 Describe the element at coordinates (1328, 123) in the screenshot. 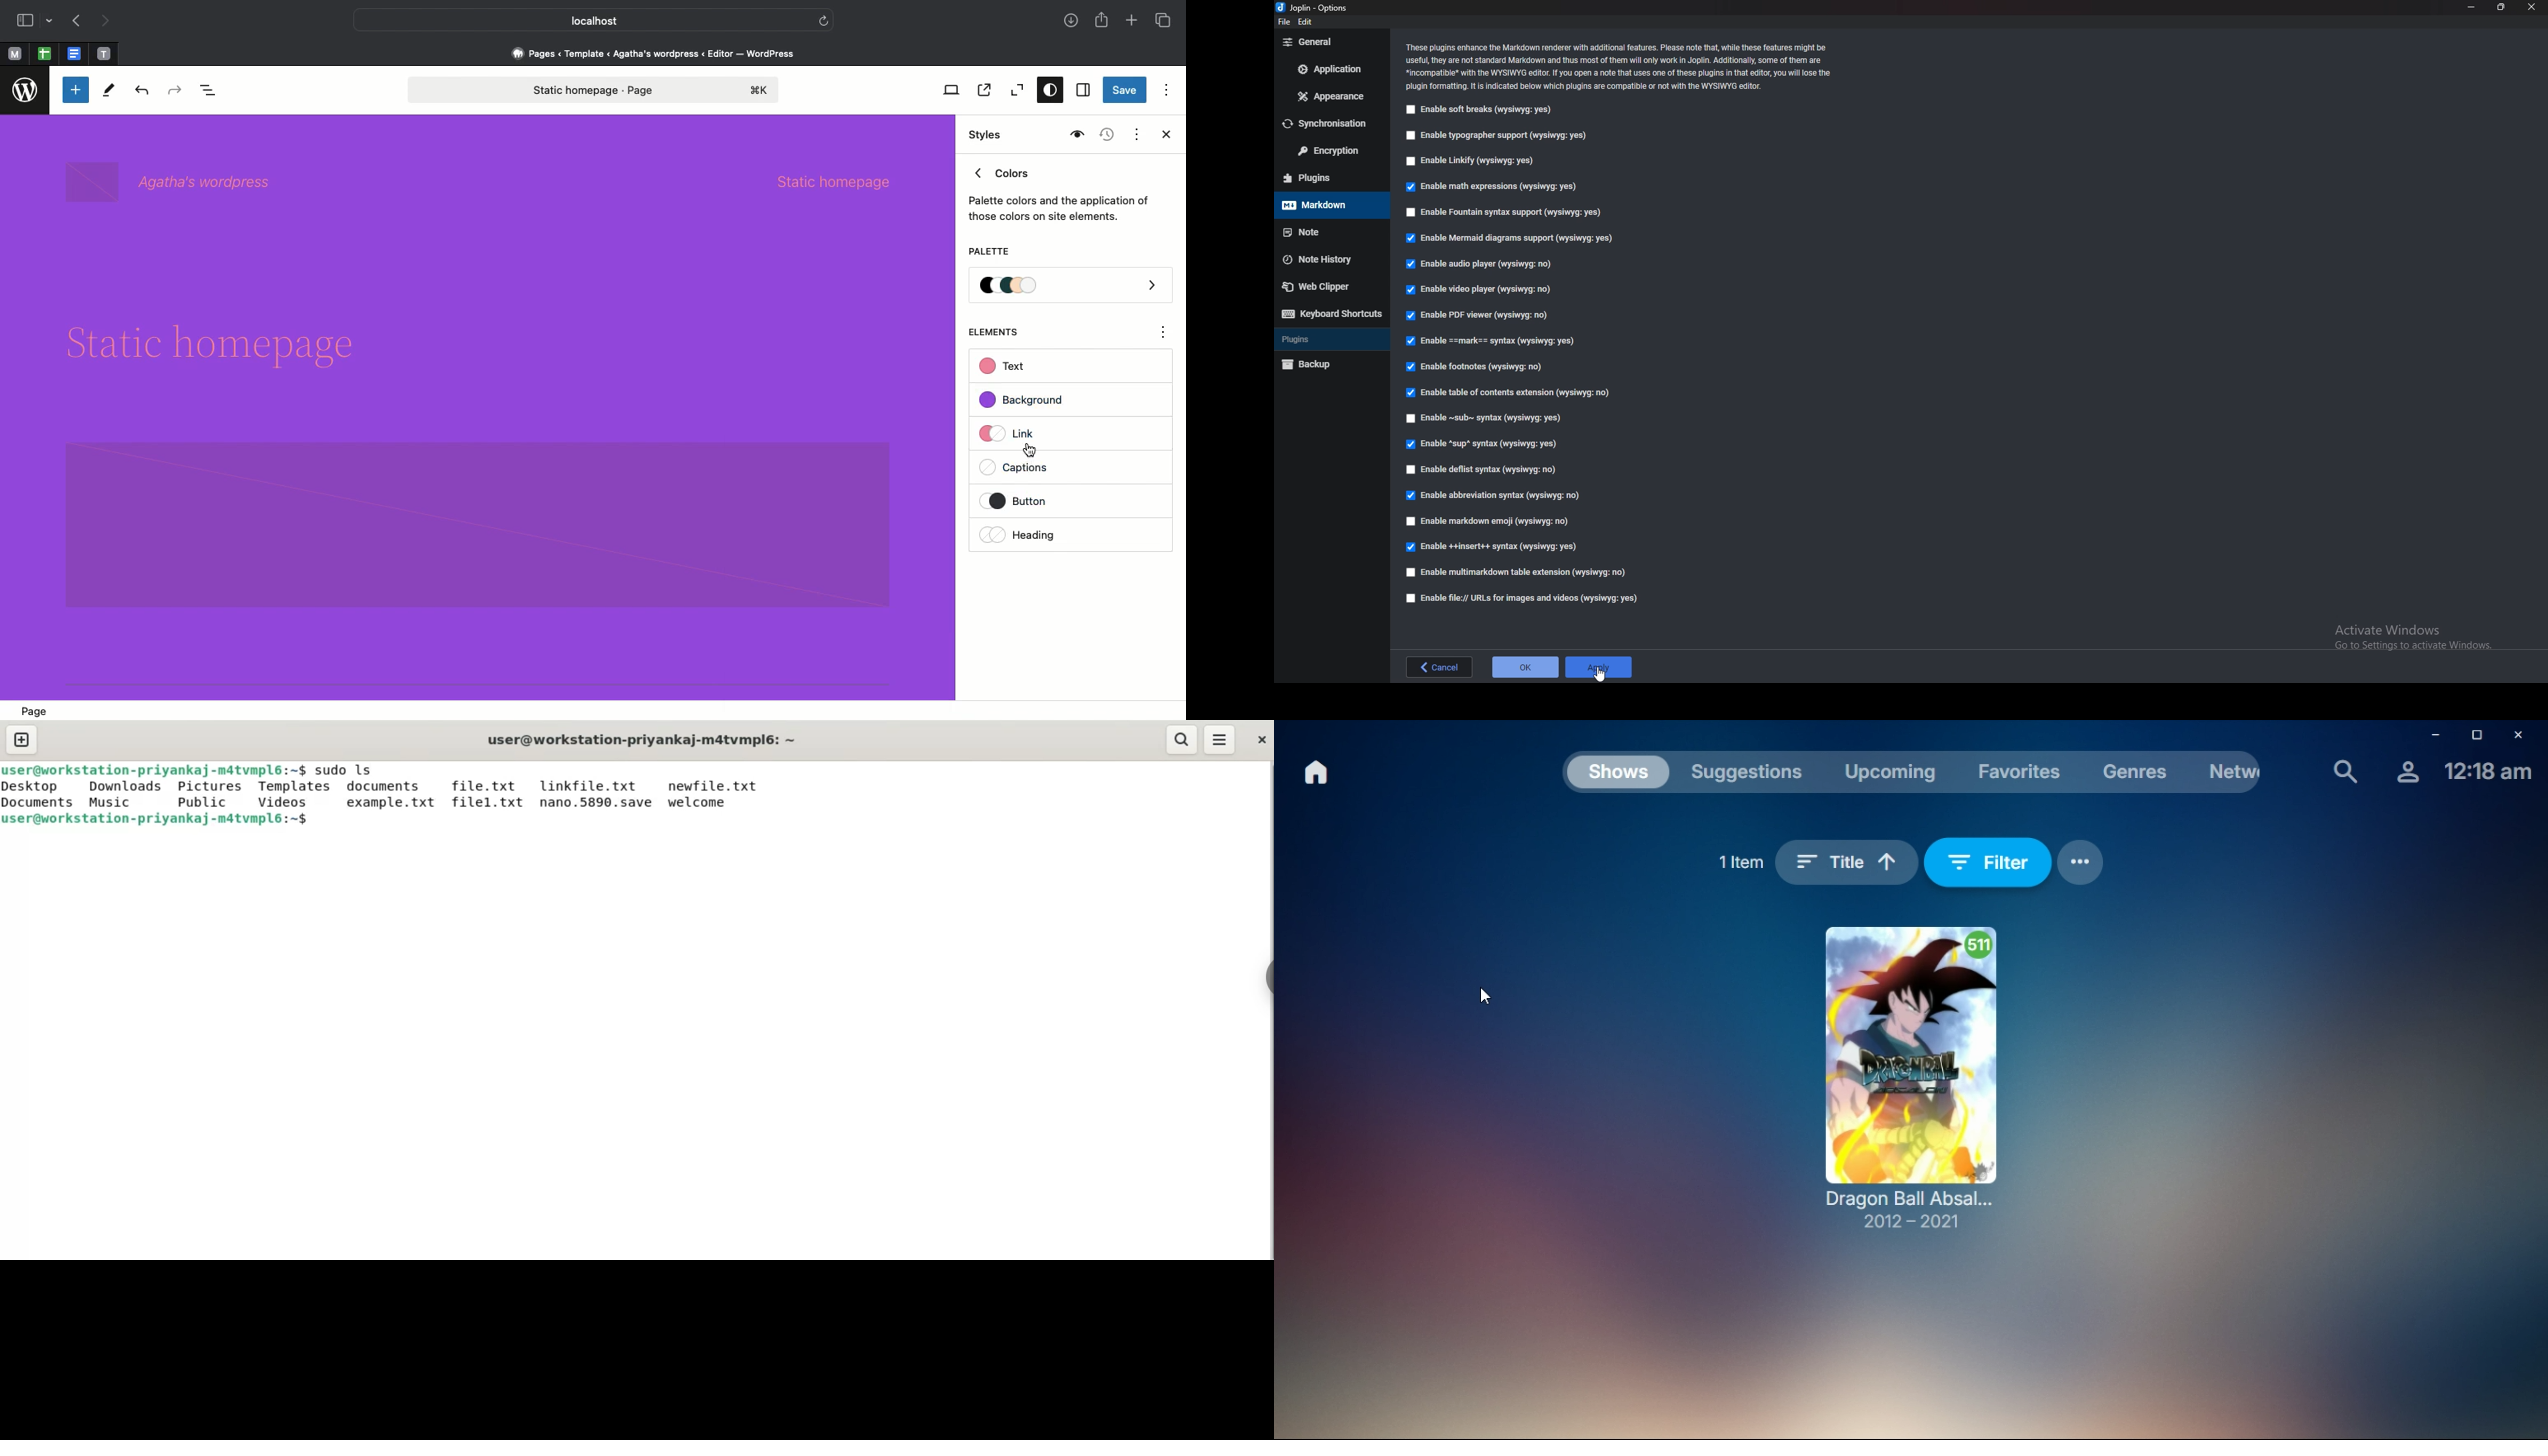

I see `Sync` at that location.